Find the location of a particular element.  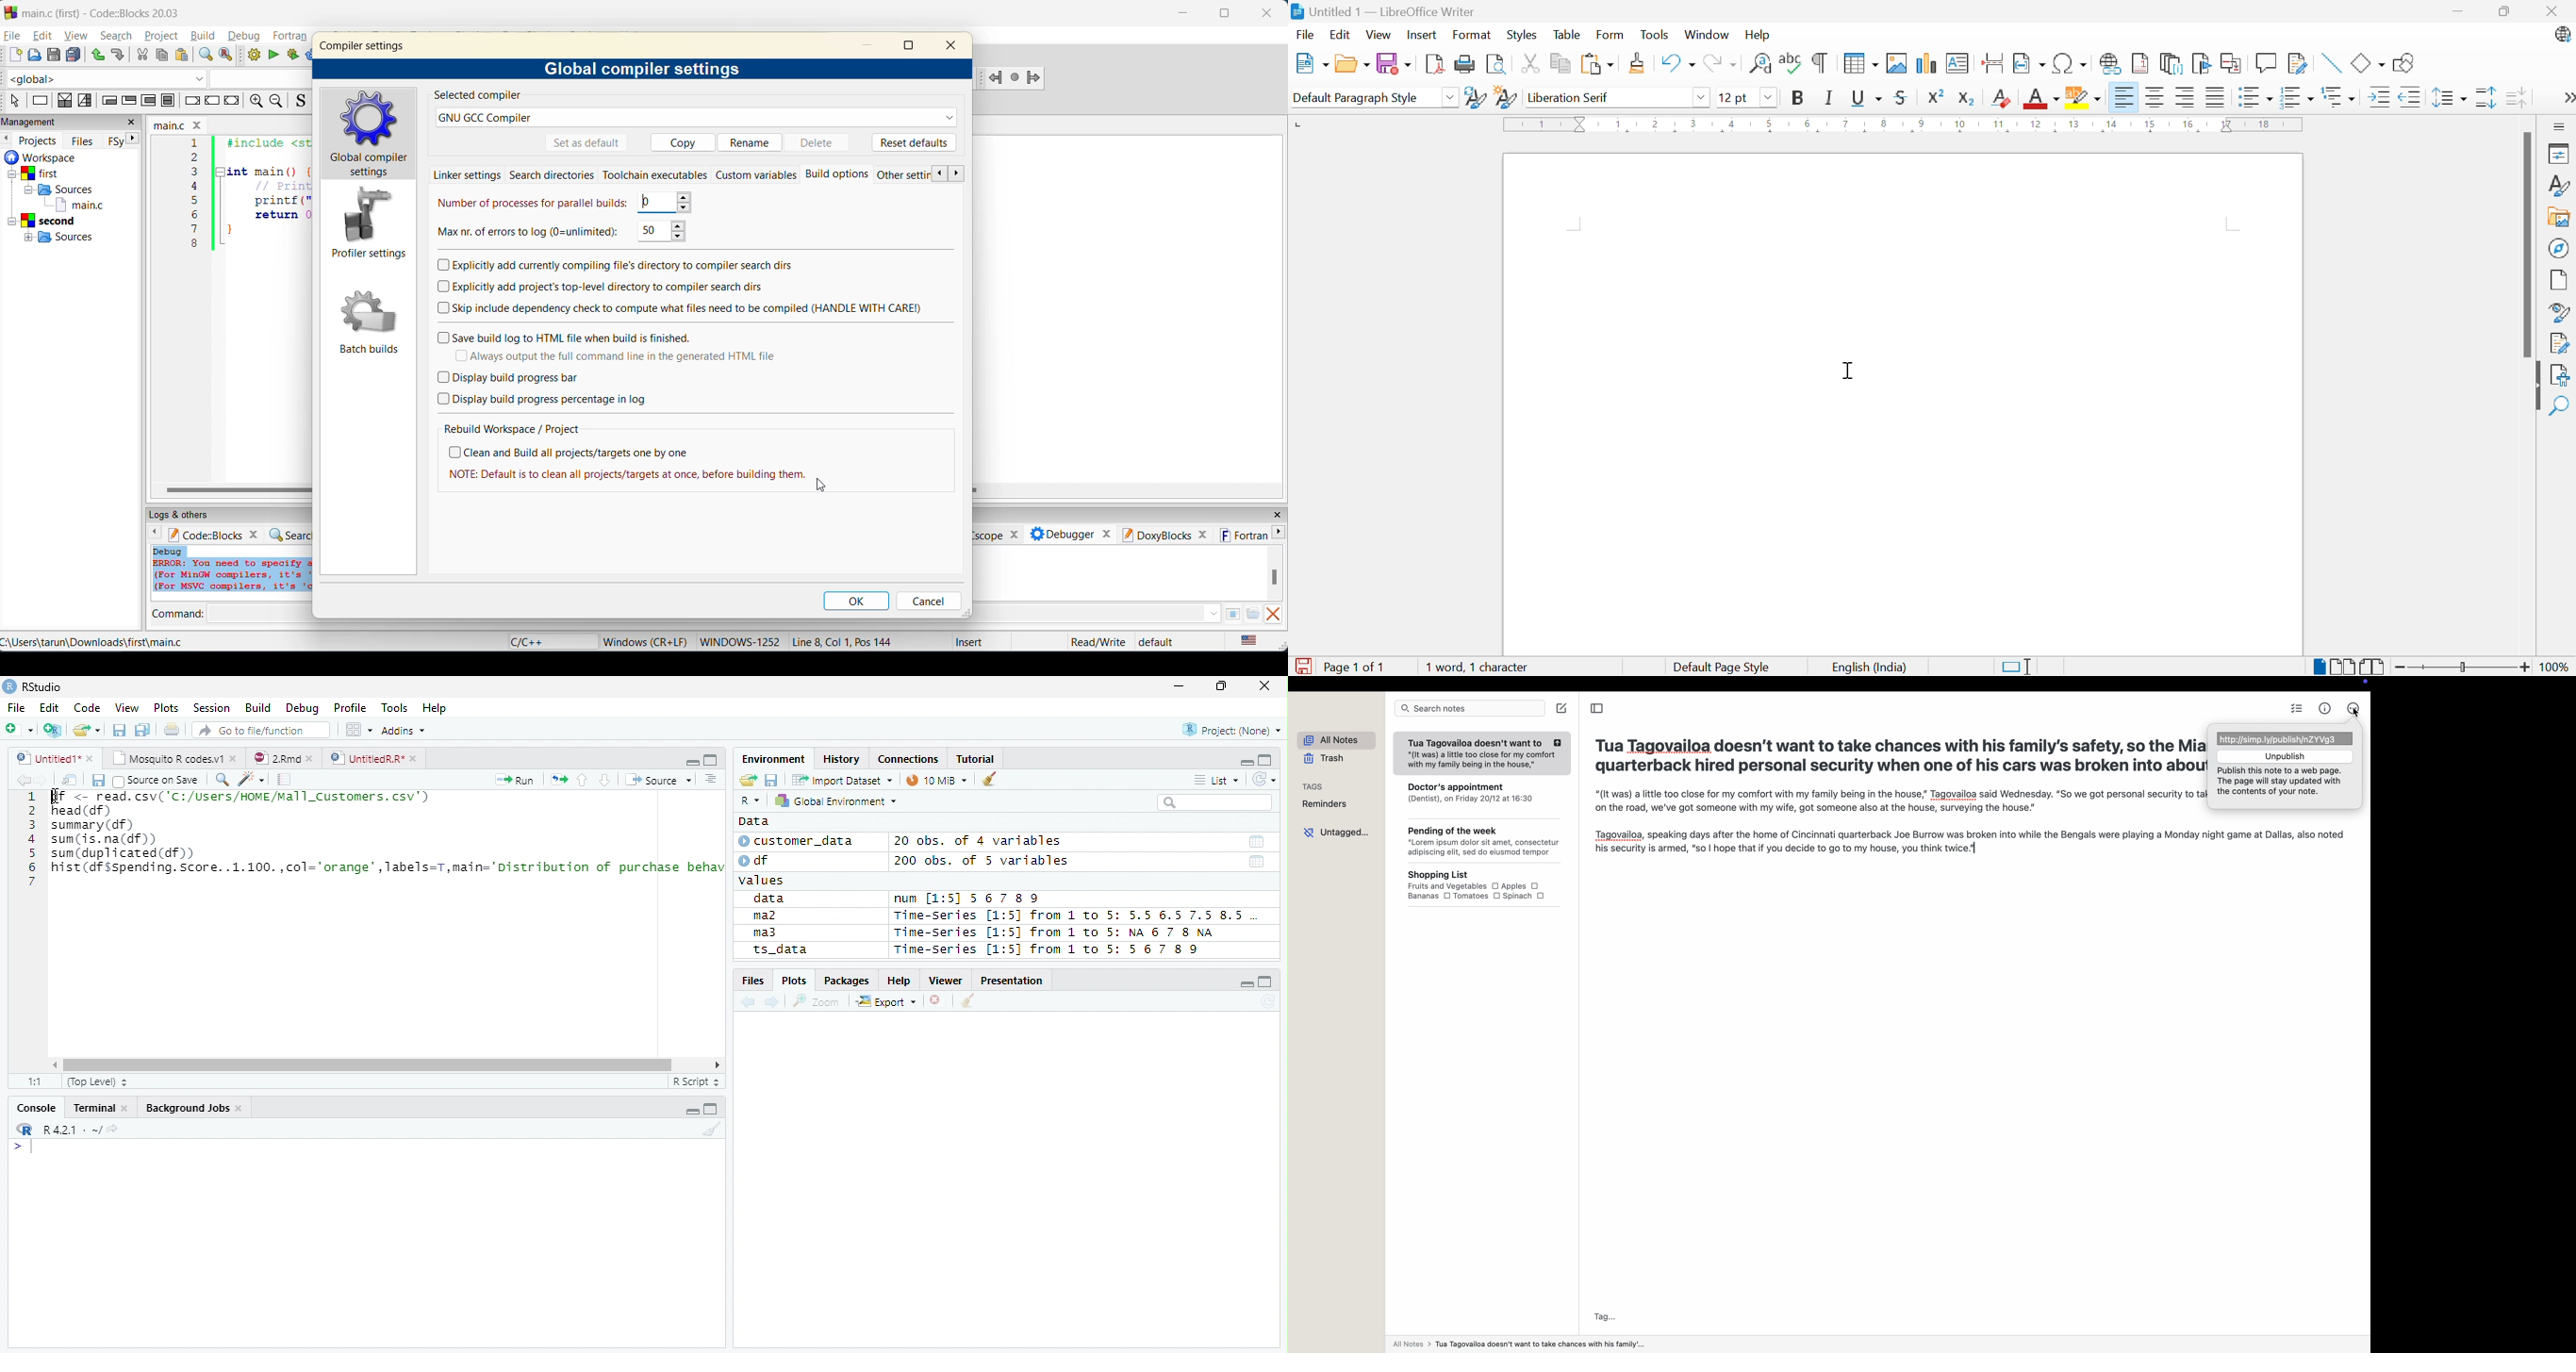

Date is located at coordinates (1257, 863).